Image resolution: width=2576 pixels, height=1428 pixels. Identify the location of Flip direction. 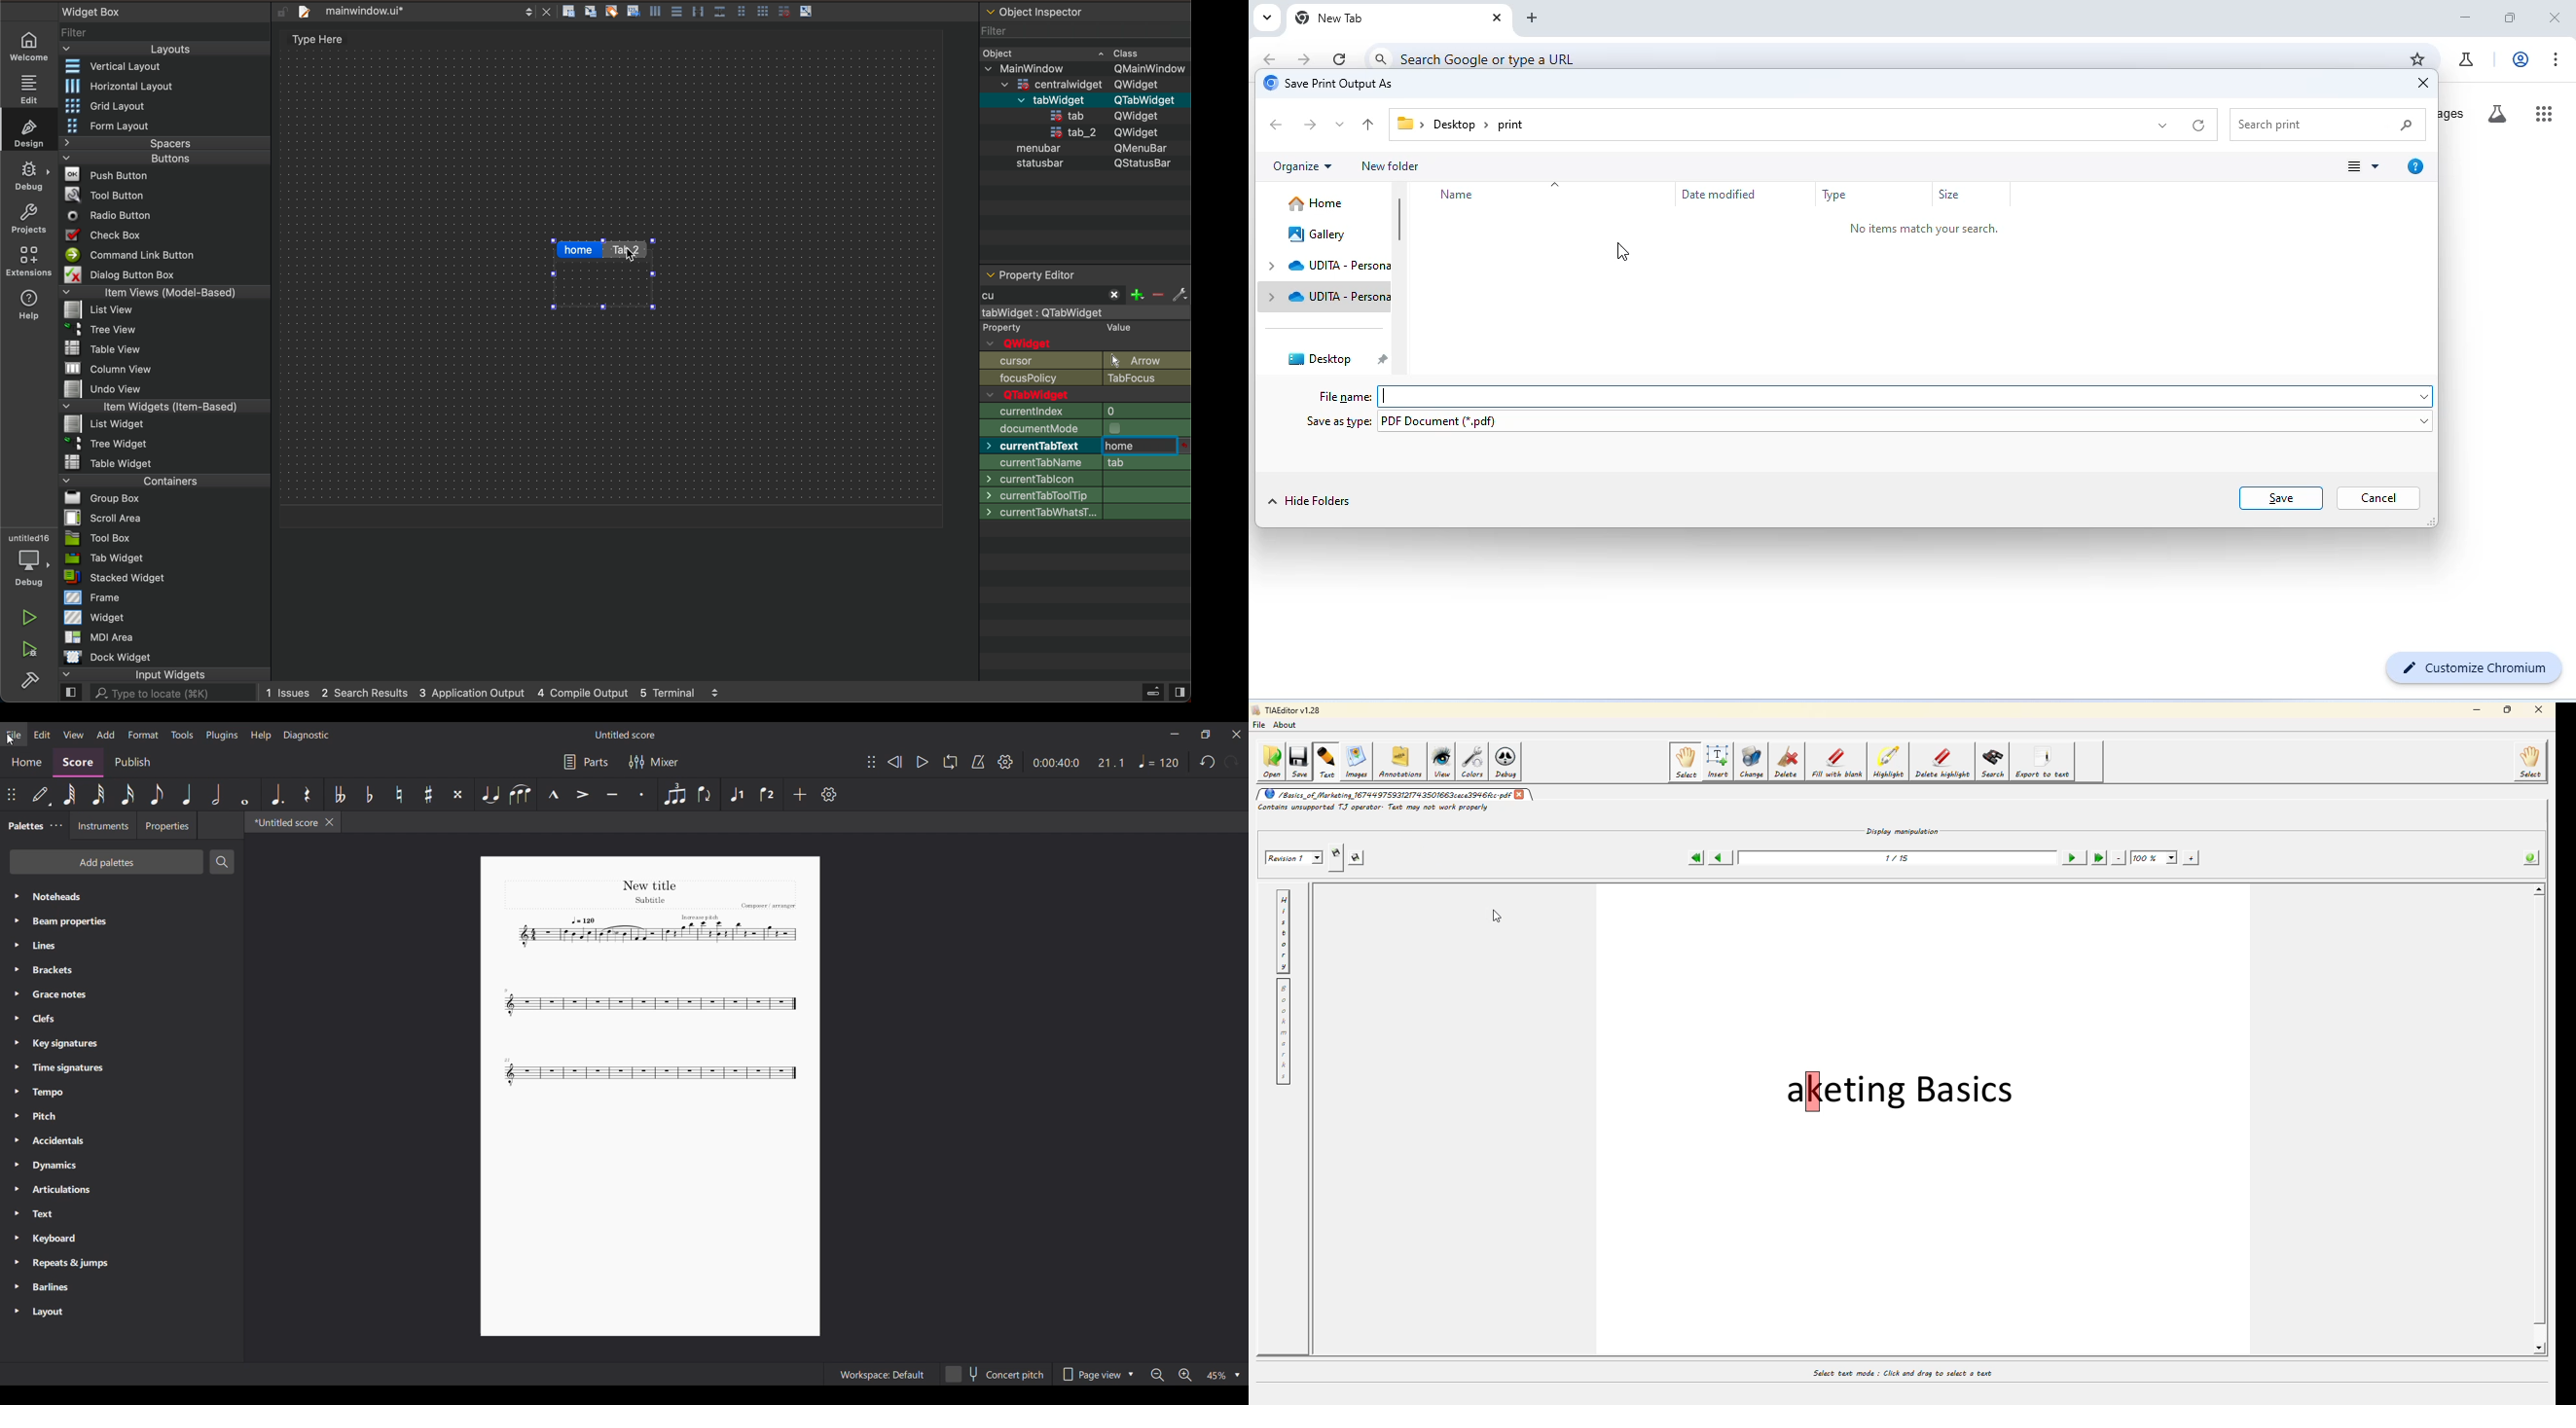
(707, 794).